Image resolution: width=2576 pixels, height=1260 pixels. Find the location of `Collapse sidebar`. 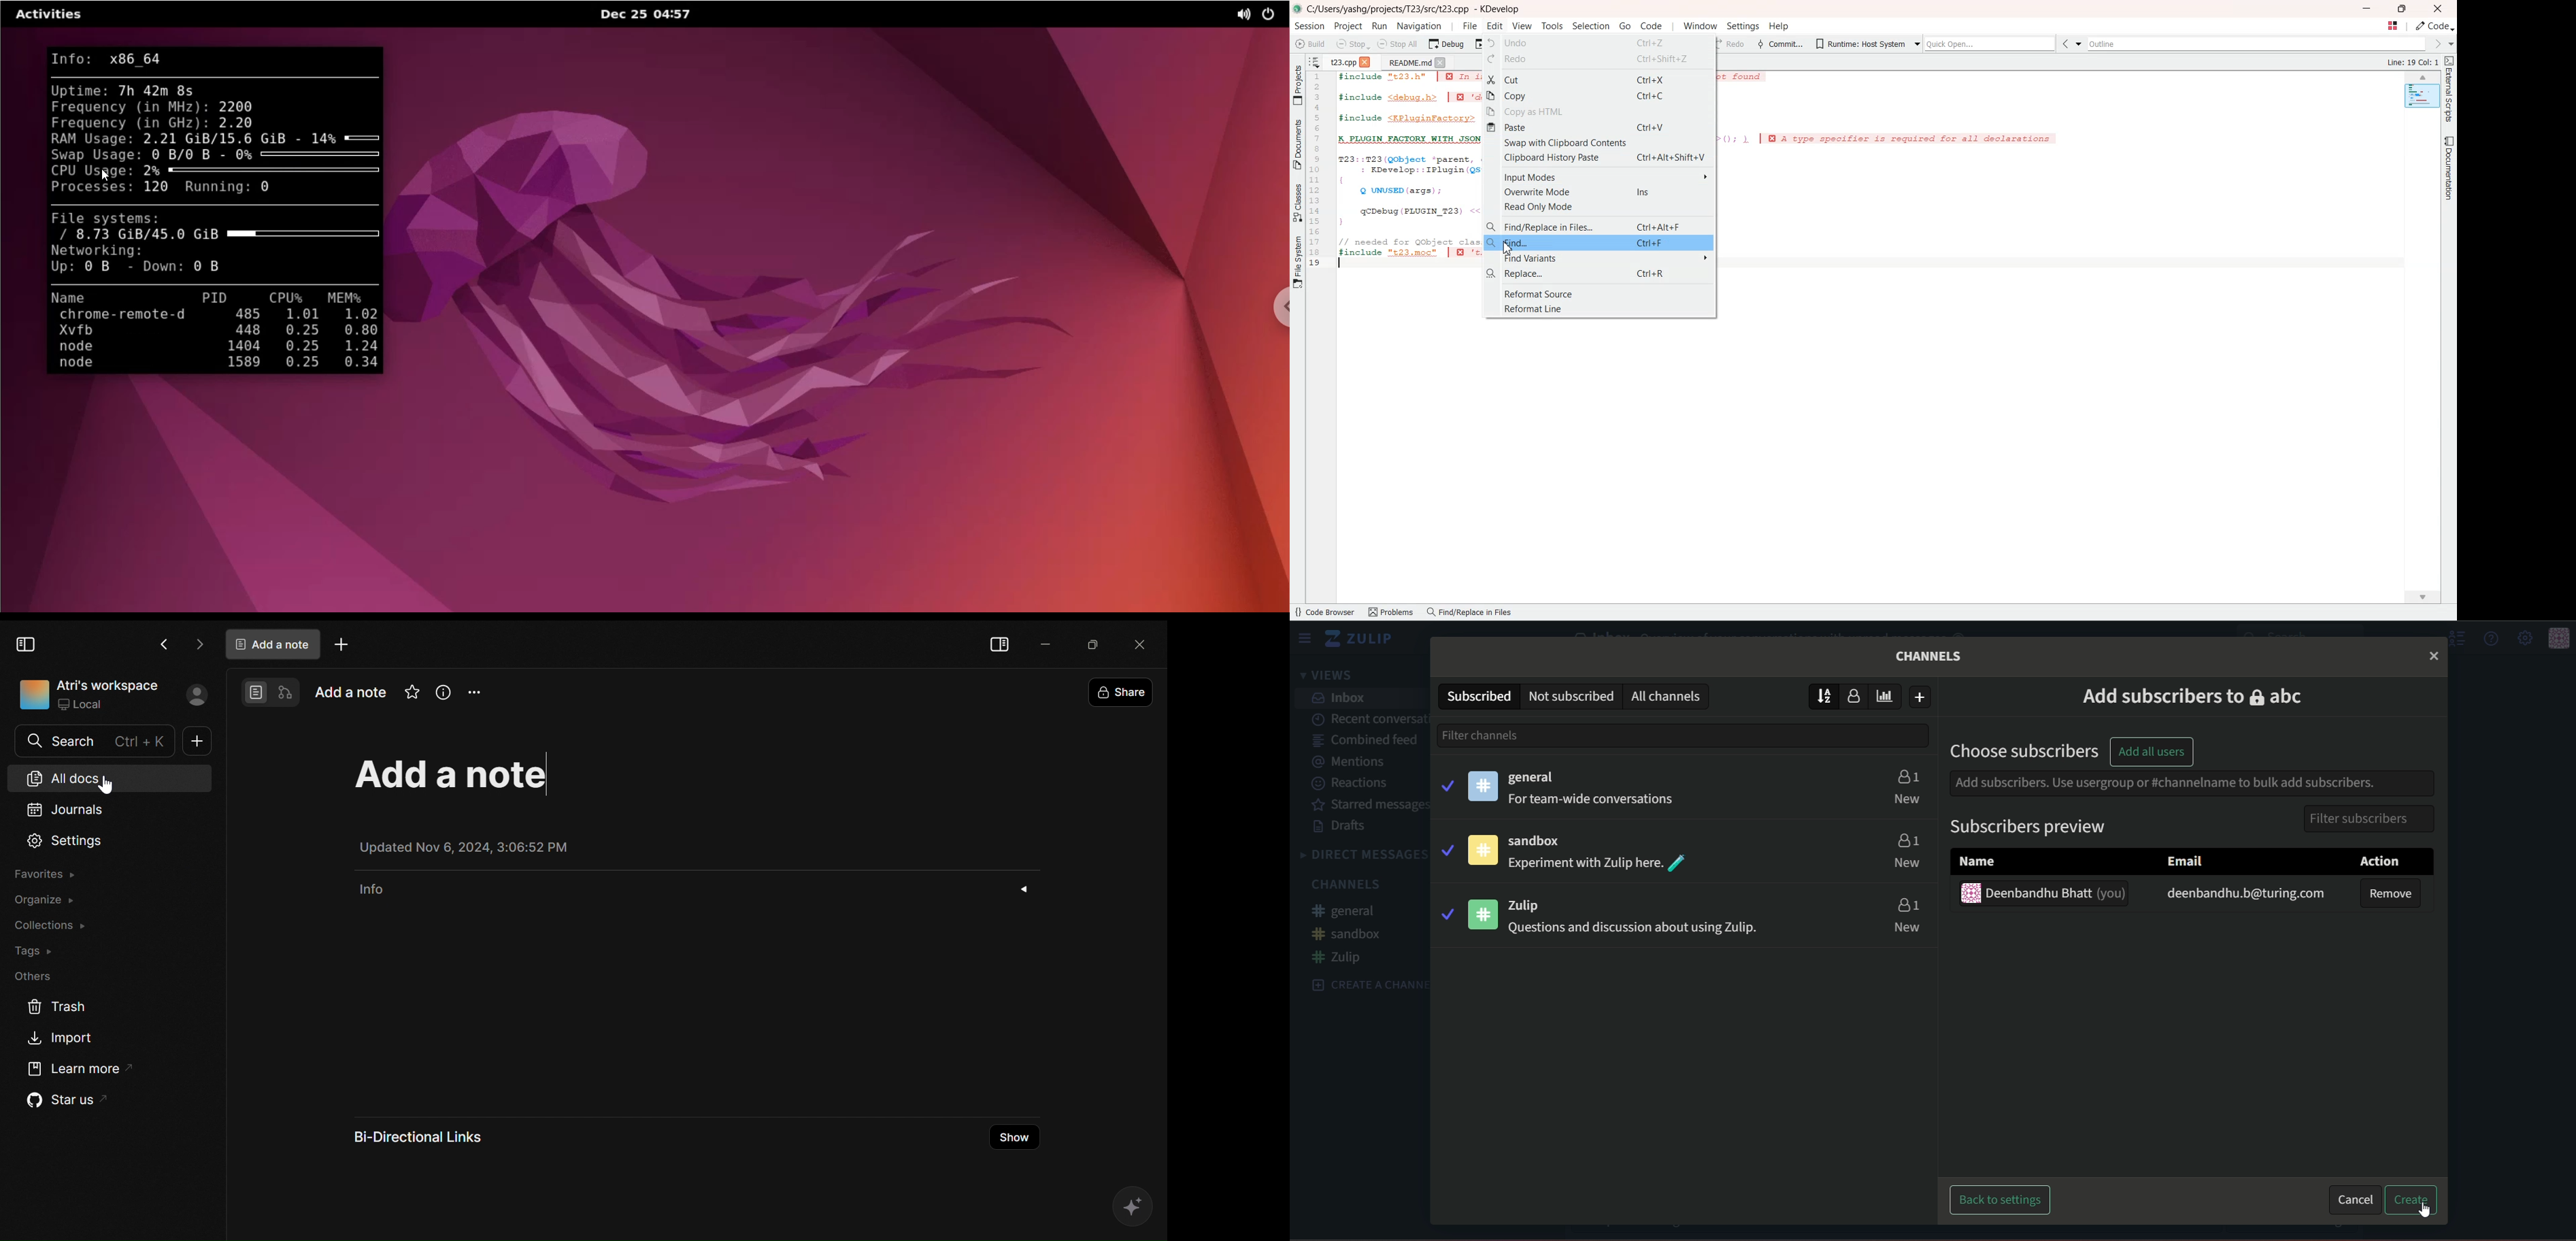

Collapse sidebar is located at coordinates (1000, 645).